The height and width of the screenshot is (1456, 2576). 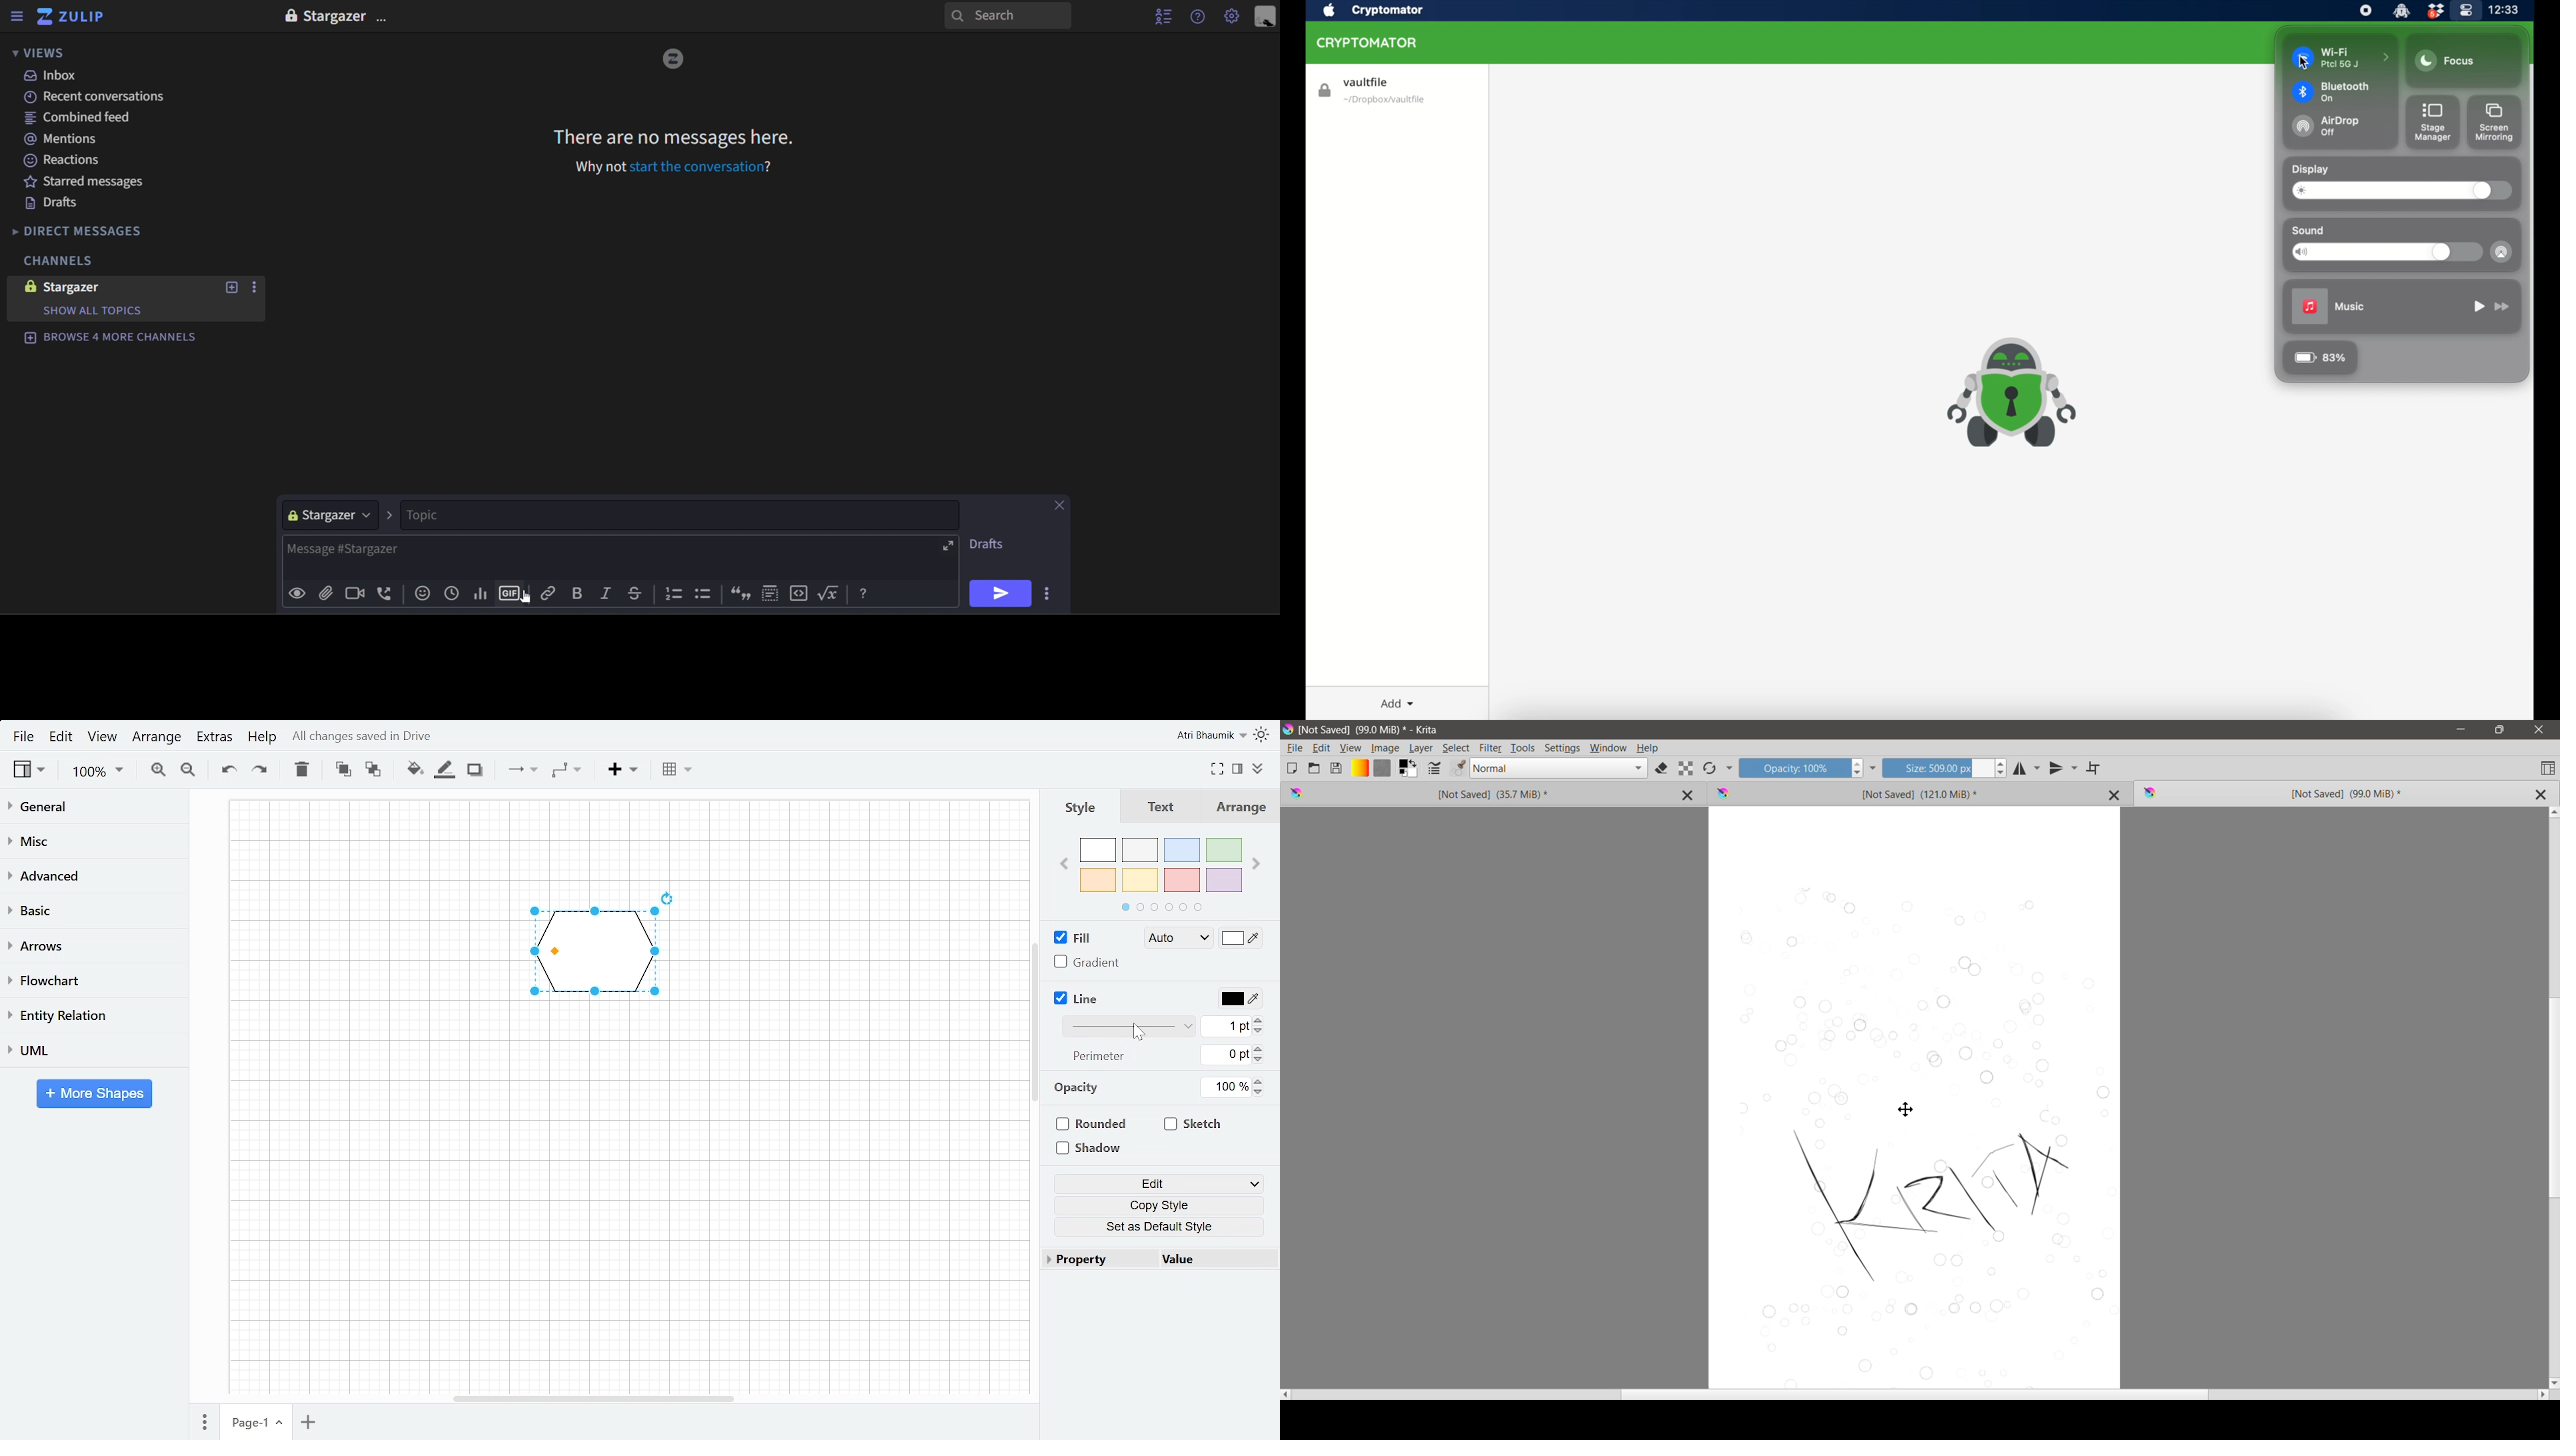 What do you see at coordinates (97, 311) in the screenshot?
I see `show Topics` at bounding box center [97, 311].